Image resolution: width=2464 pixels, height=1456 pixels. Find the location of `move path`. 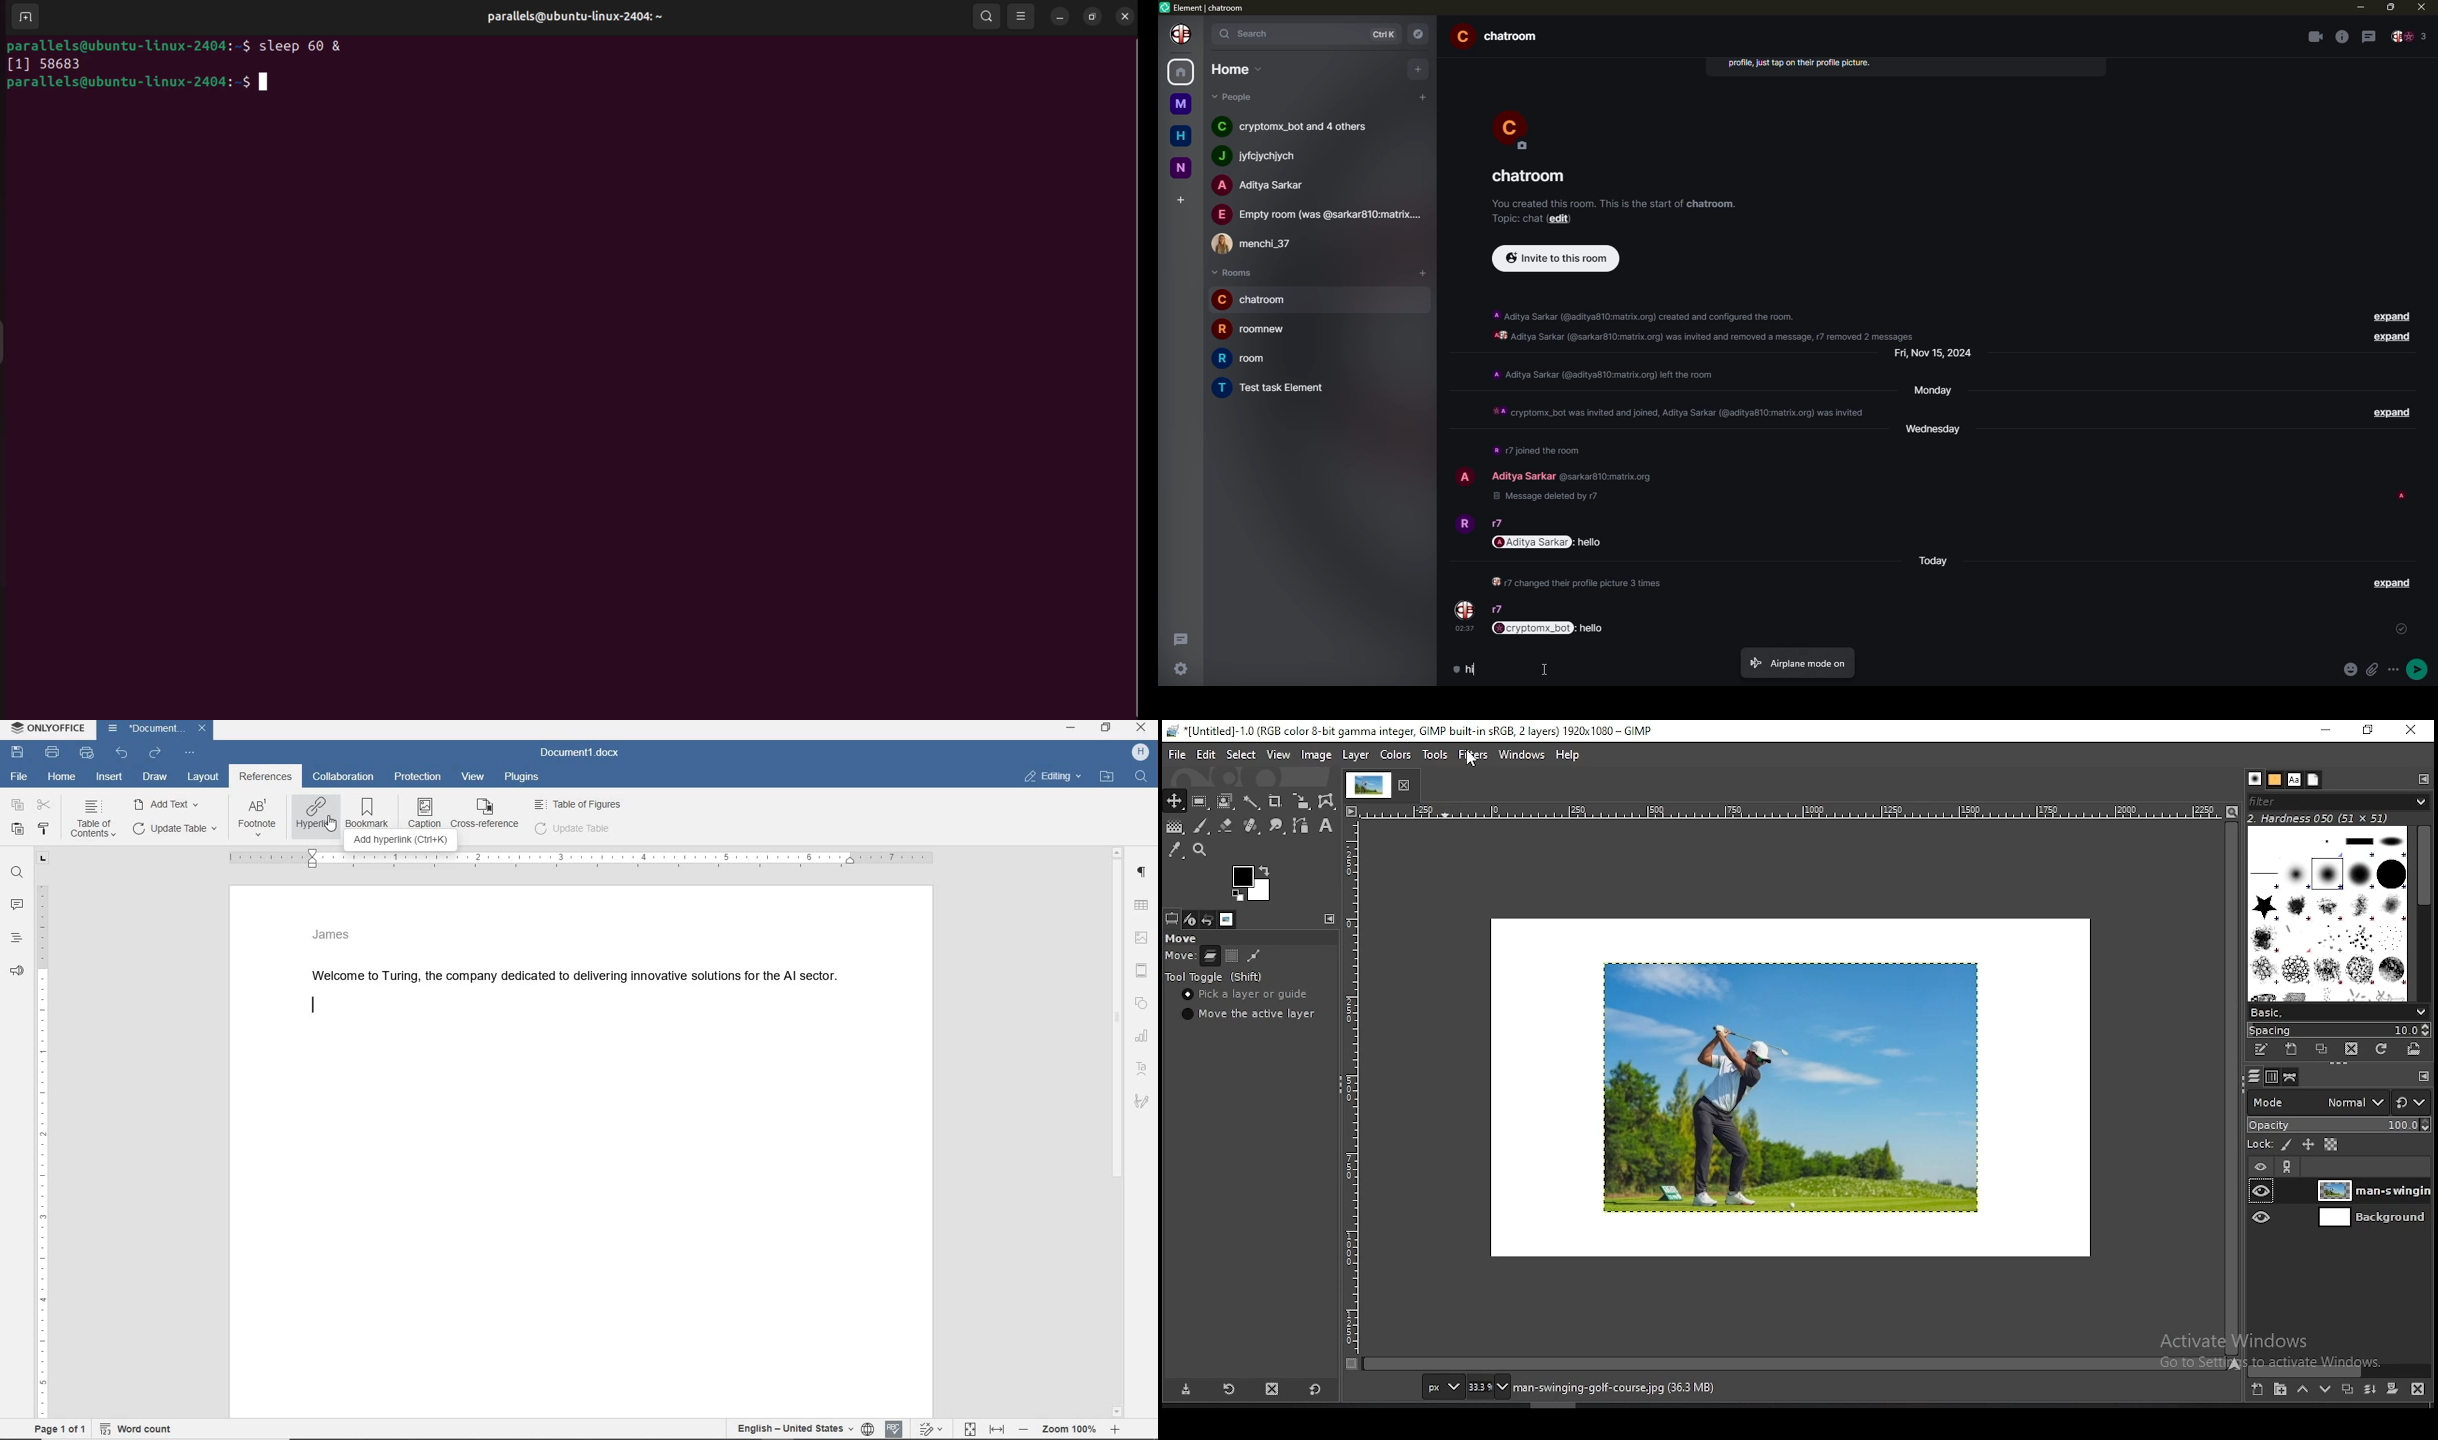

move path is located at coordinates (1255, 955).